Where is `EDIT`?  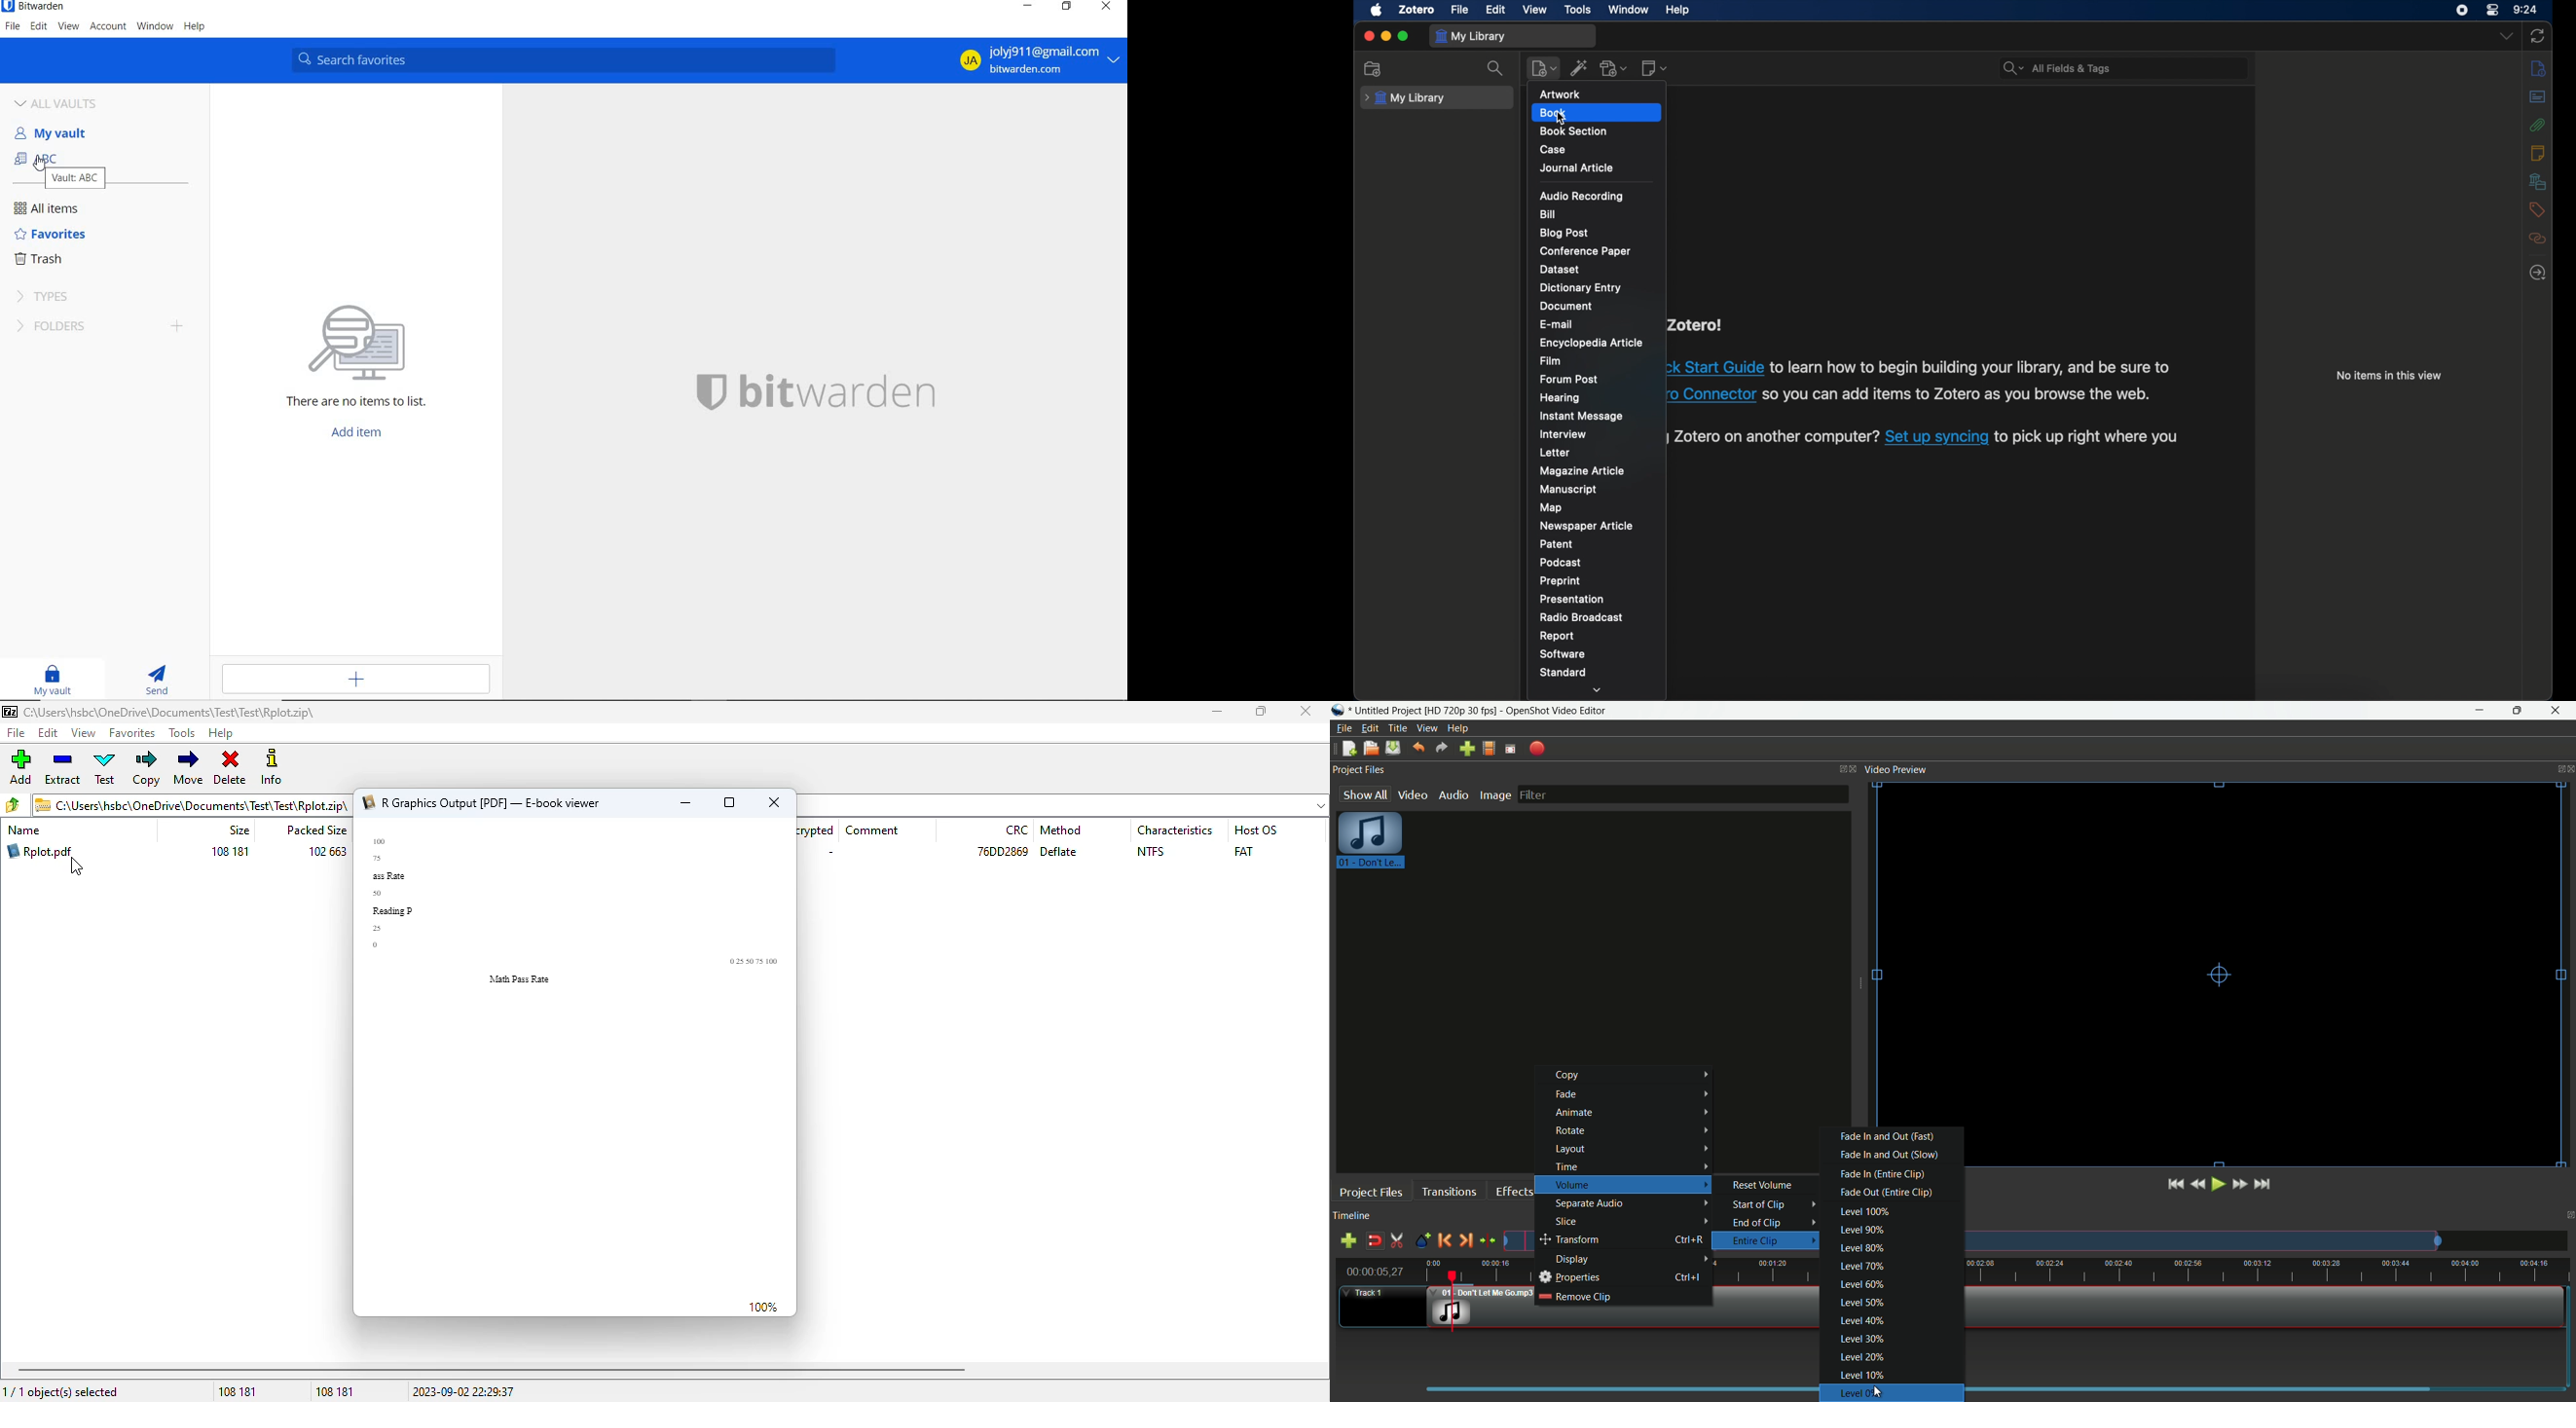
EDIT is located at coordinates (40, 28).